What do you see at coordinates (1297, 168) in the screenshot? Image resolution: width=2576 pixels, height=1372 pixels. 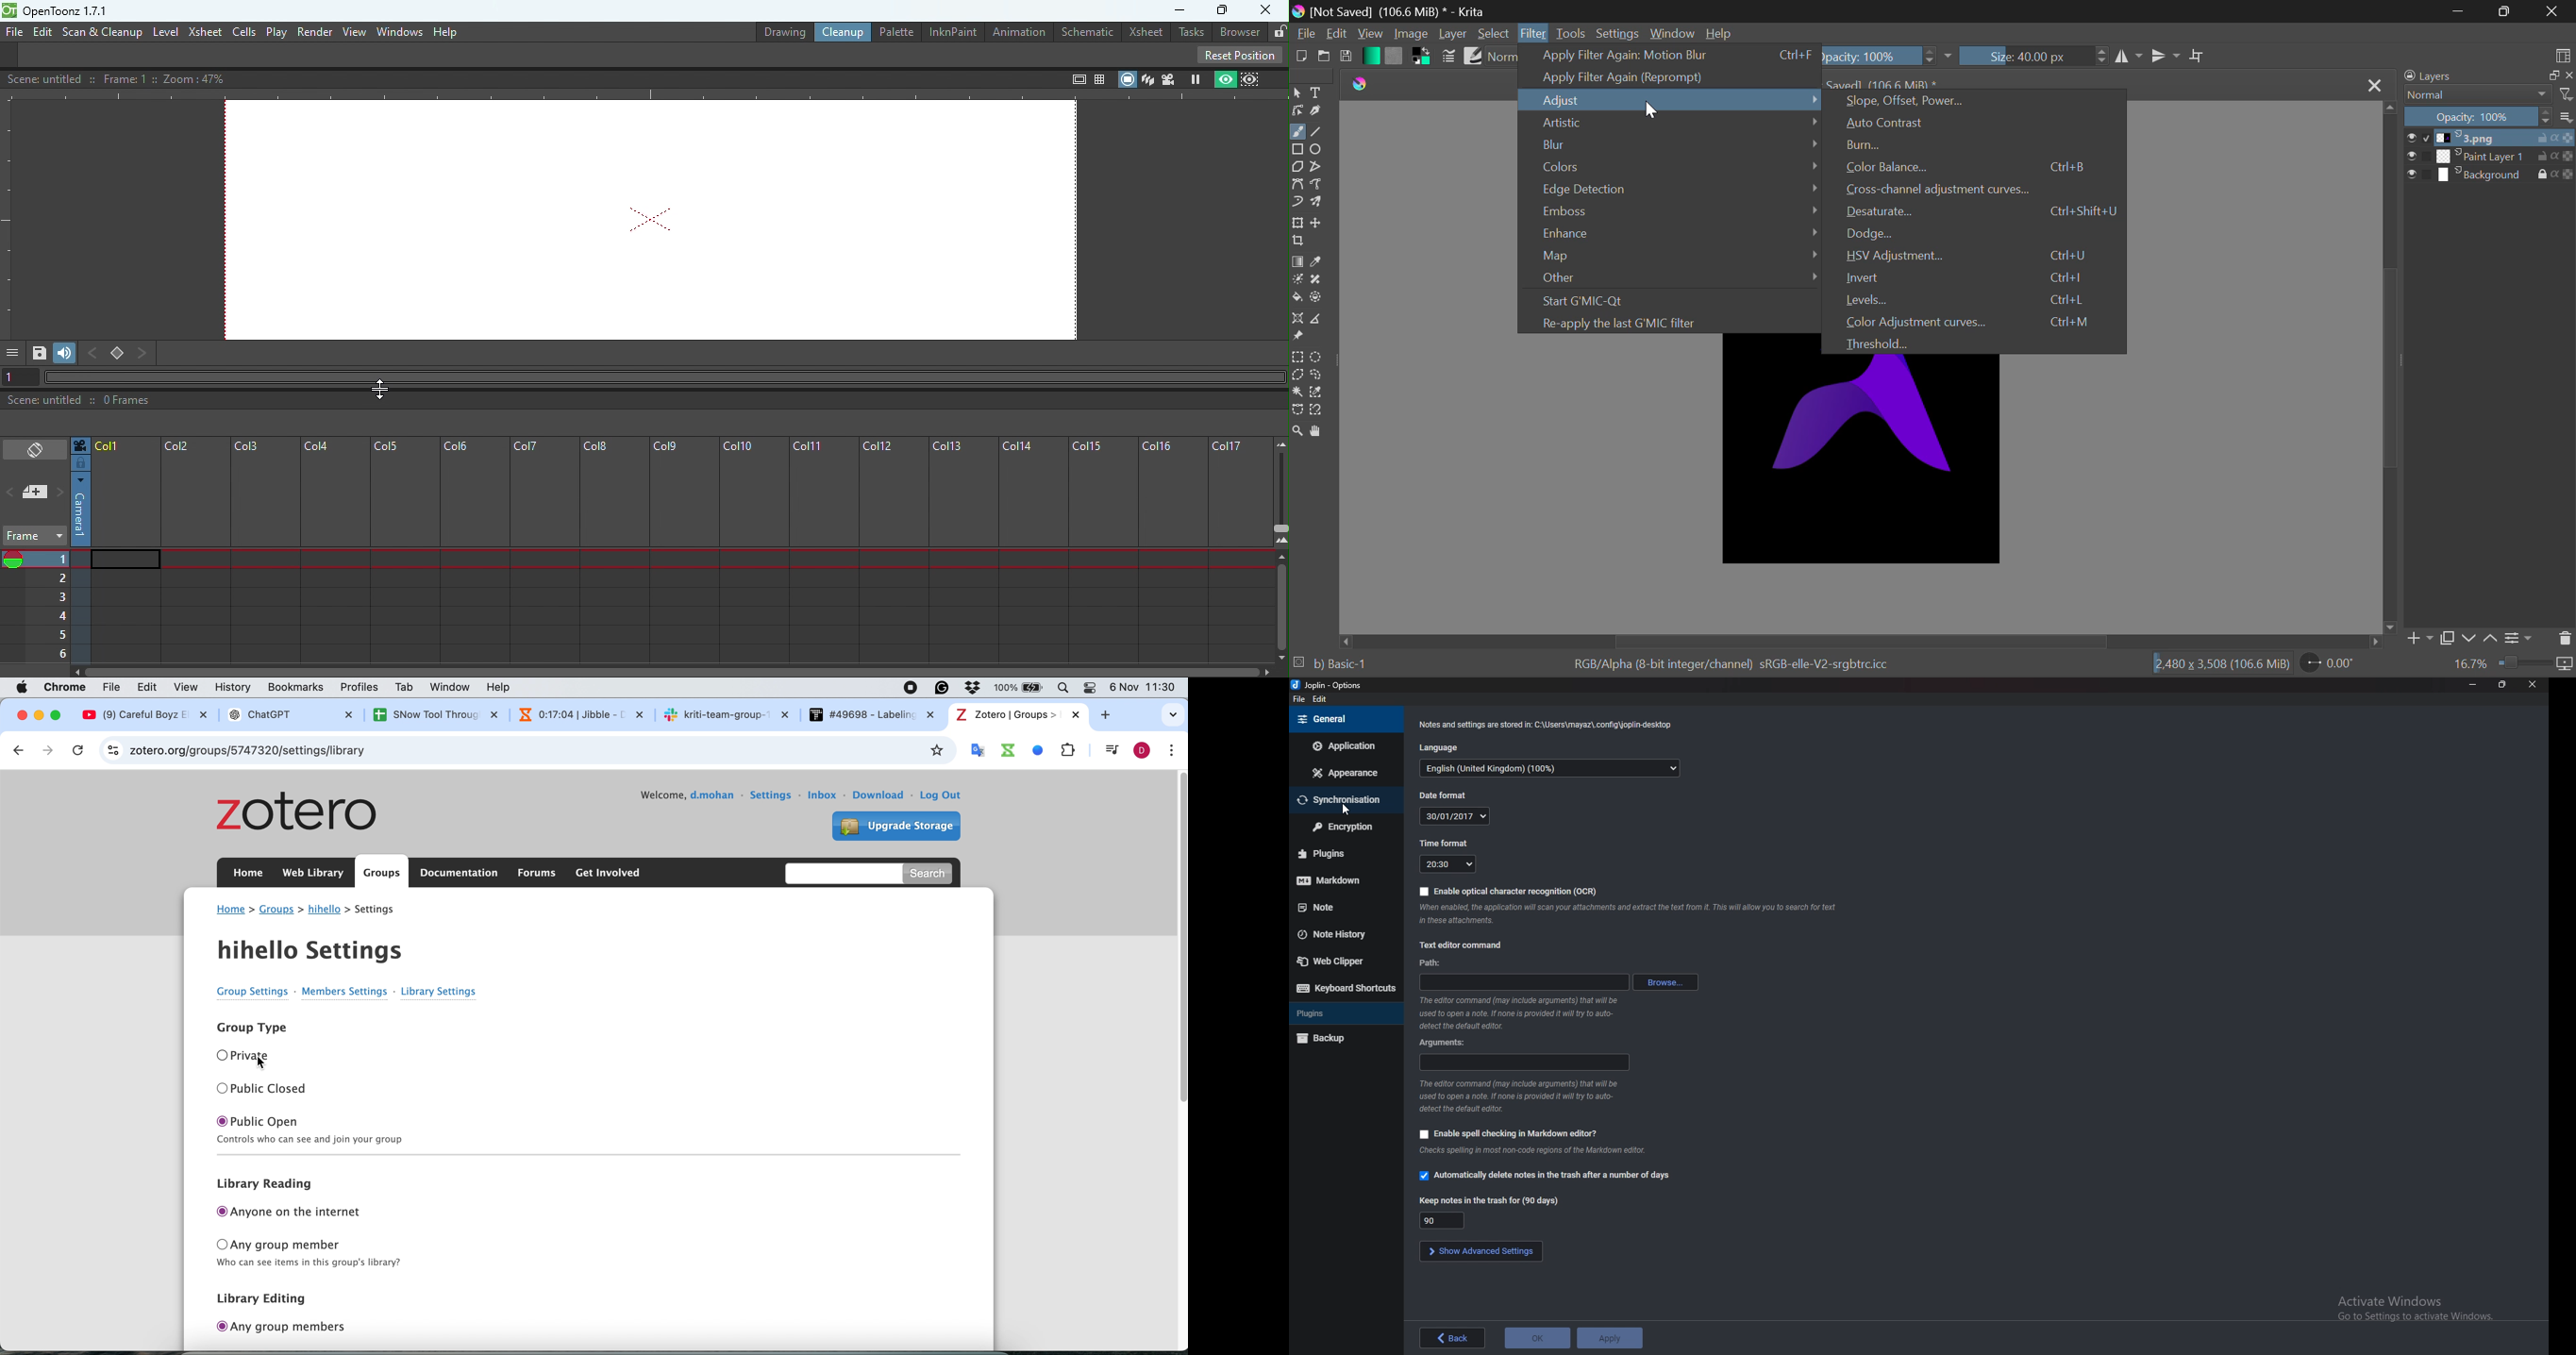 I see `Polygons` at bounding box center [1297, 168].